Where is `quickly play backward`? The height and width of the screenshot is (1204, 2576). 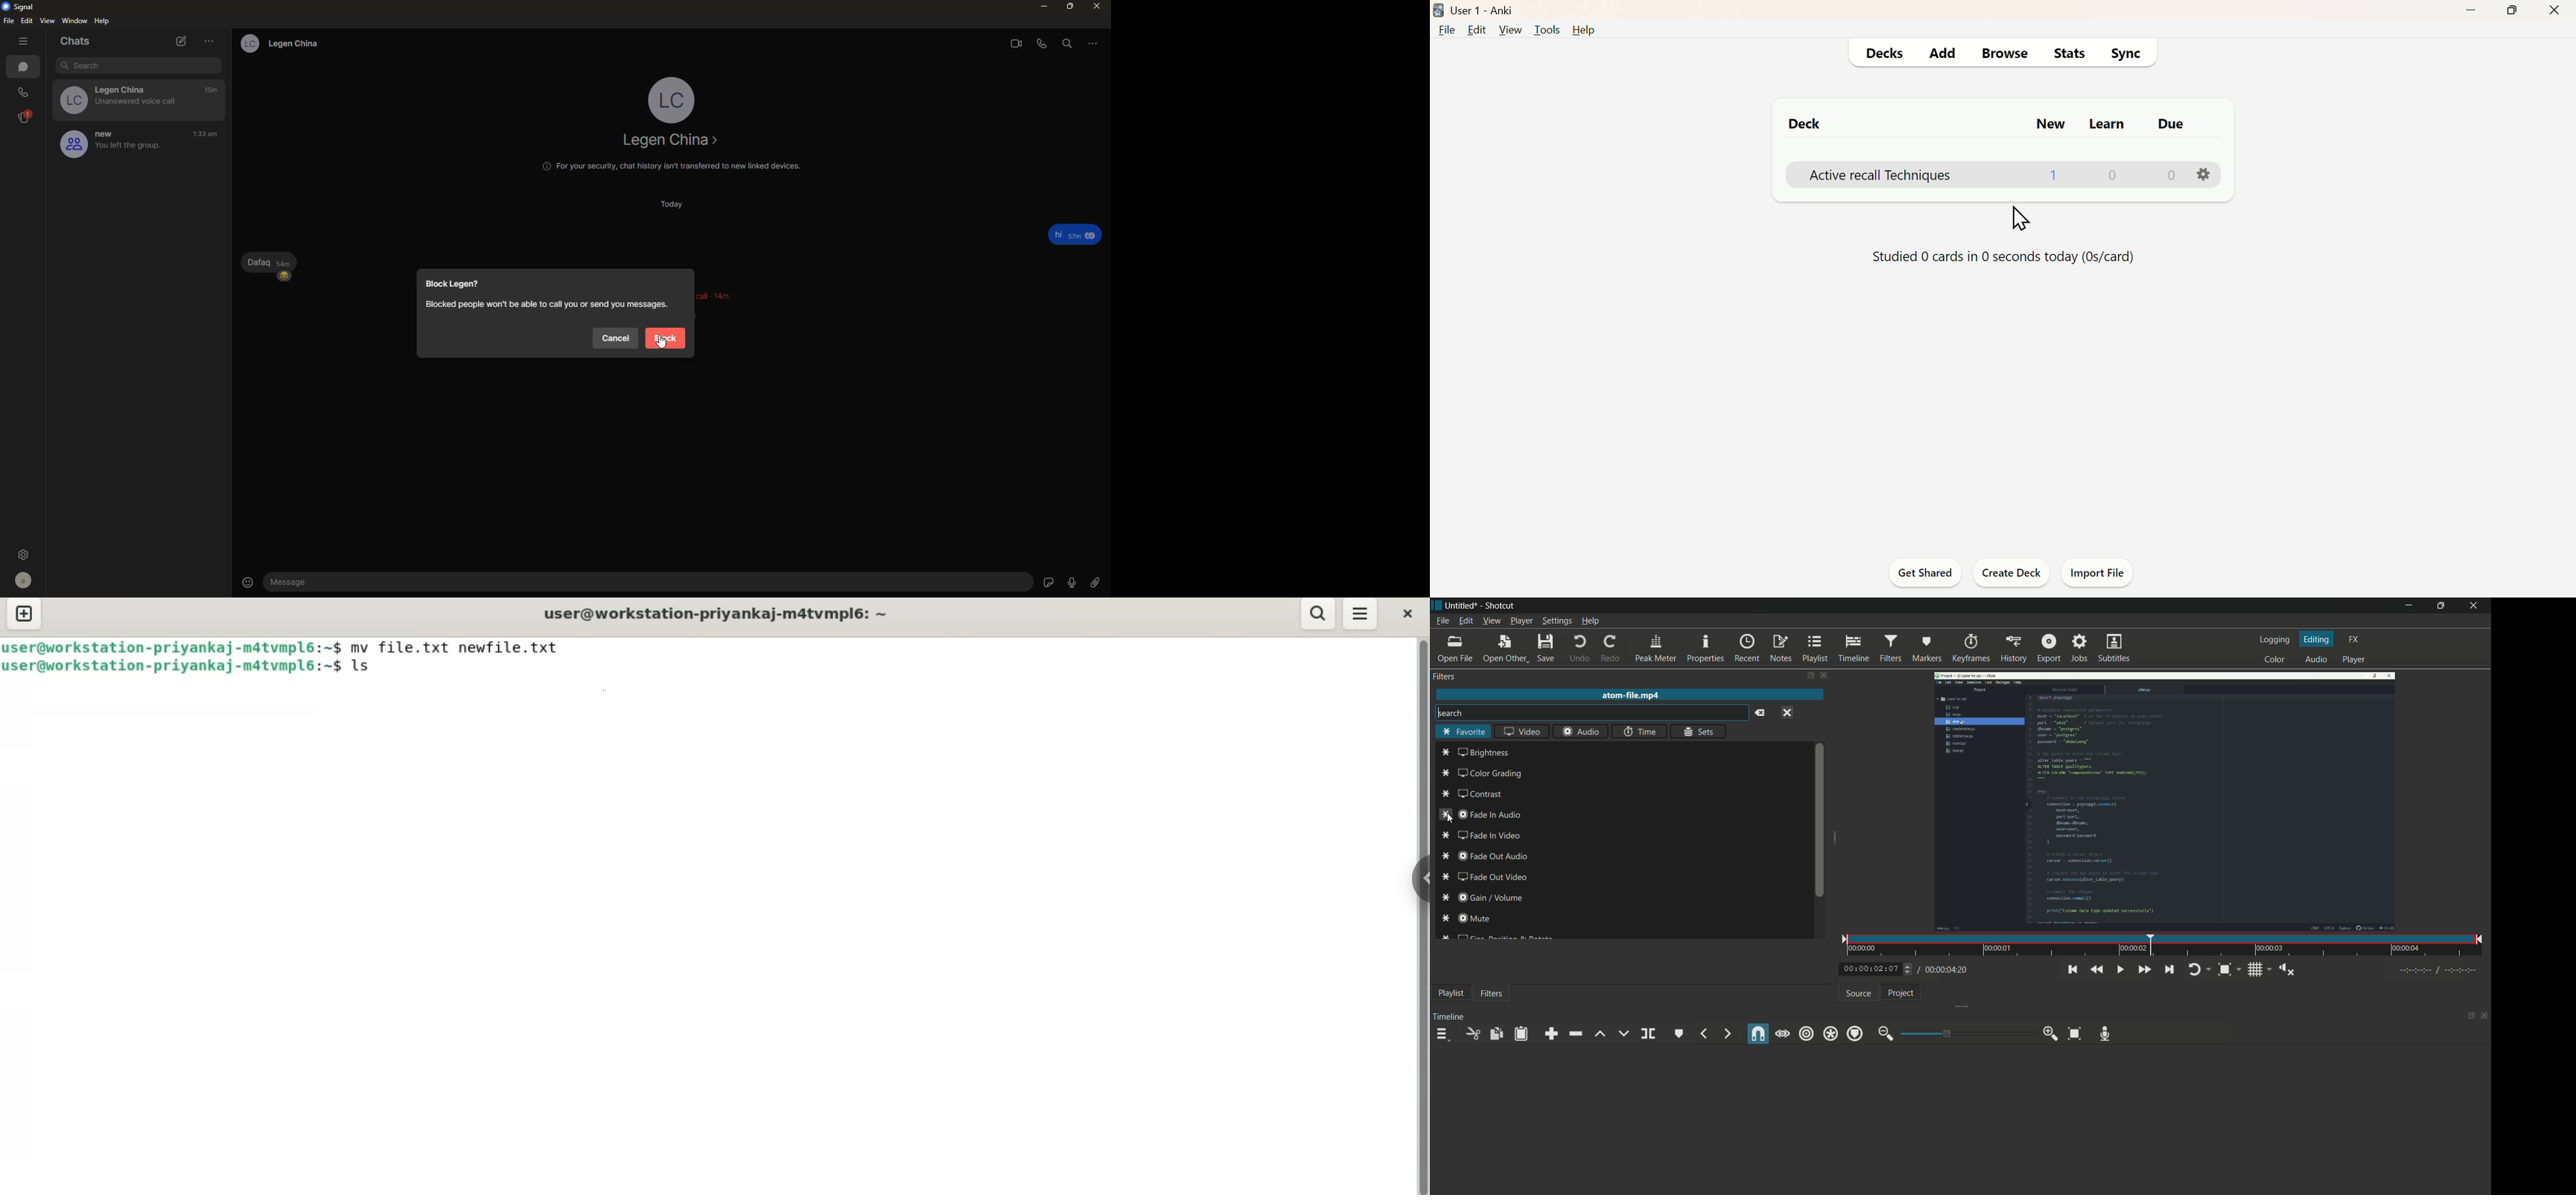 quickly play backward is located at coordinates (2096, 969).